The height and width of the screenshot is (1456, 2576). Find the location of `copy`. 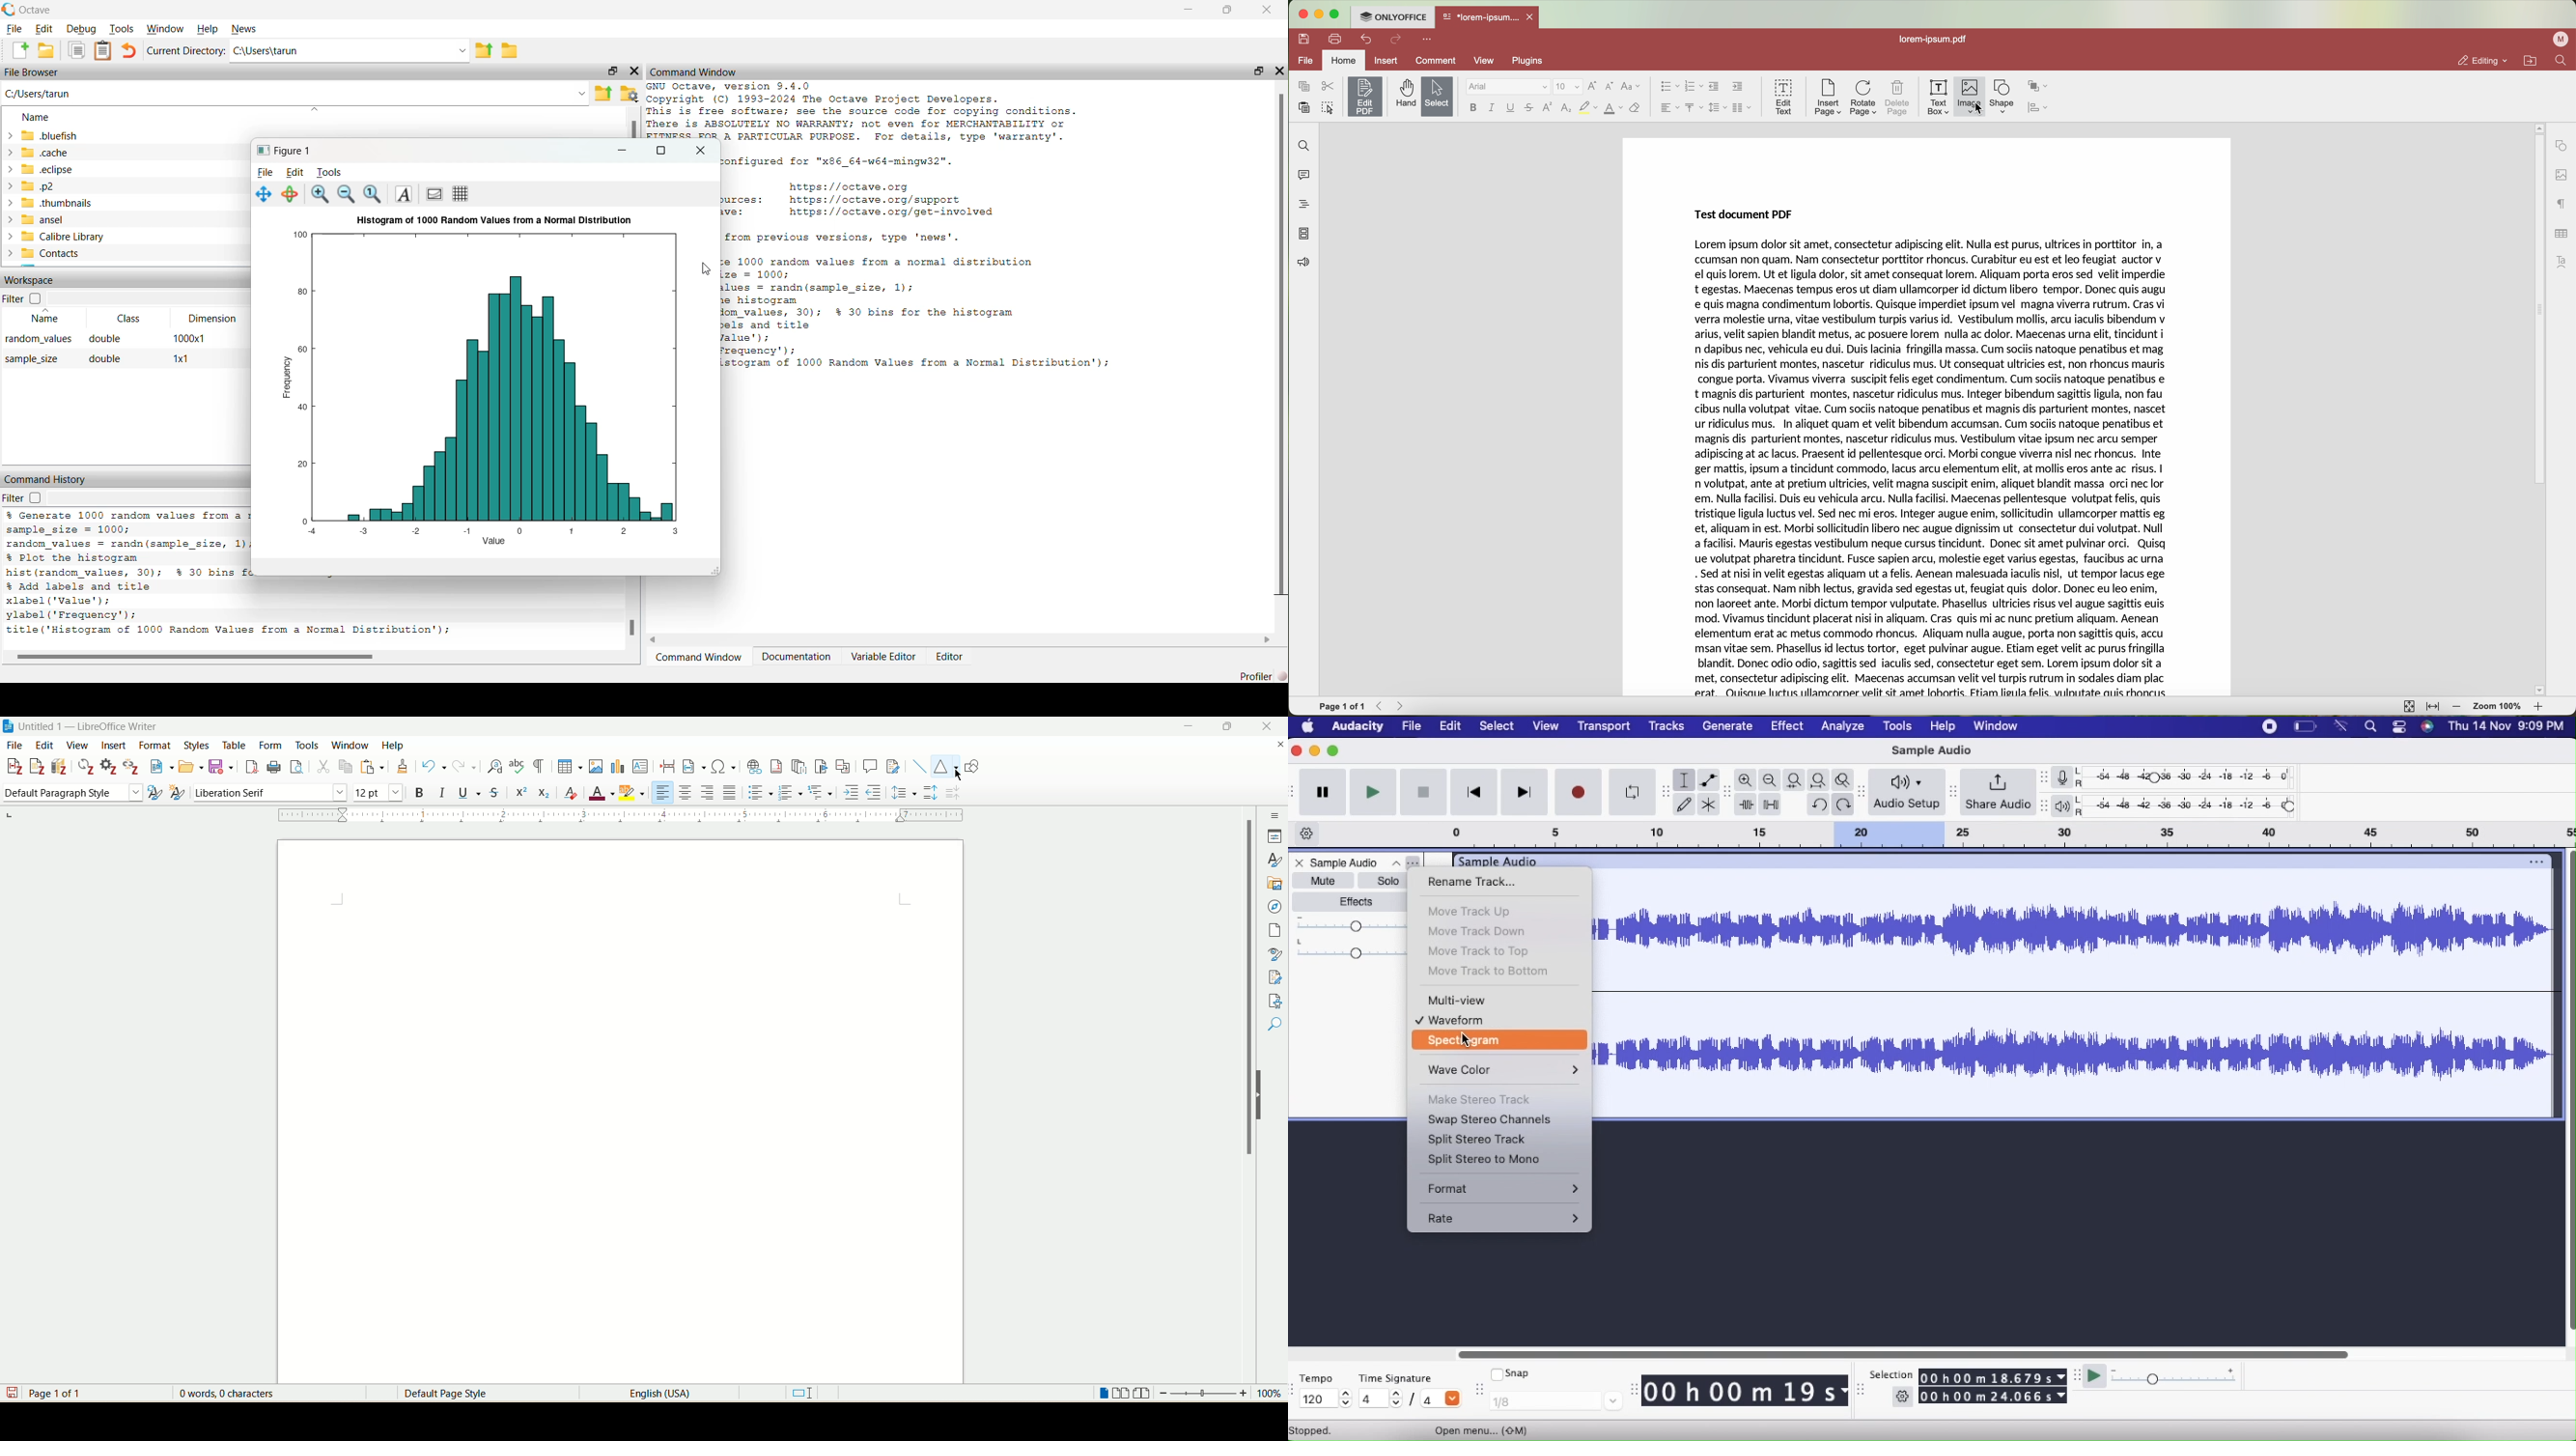

copy is located at coordinates (1303, 87).